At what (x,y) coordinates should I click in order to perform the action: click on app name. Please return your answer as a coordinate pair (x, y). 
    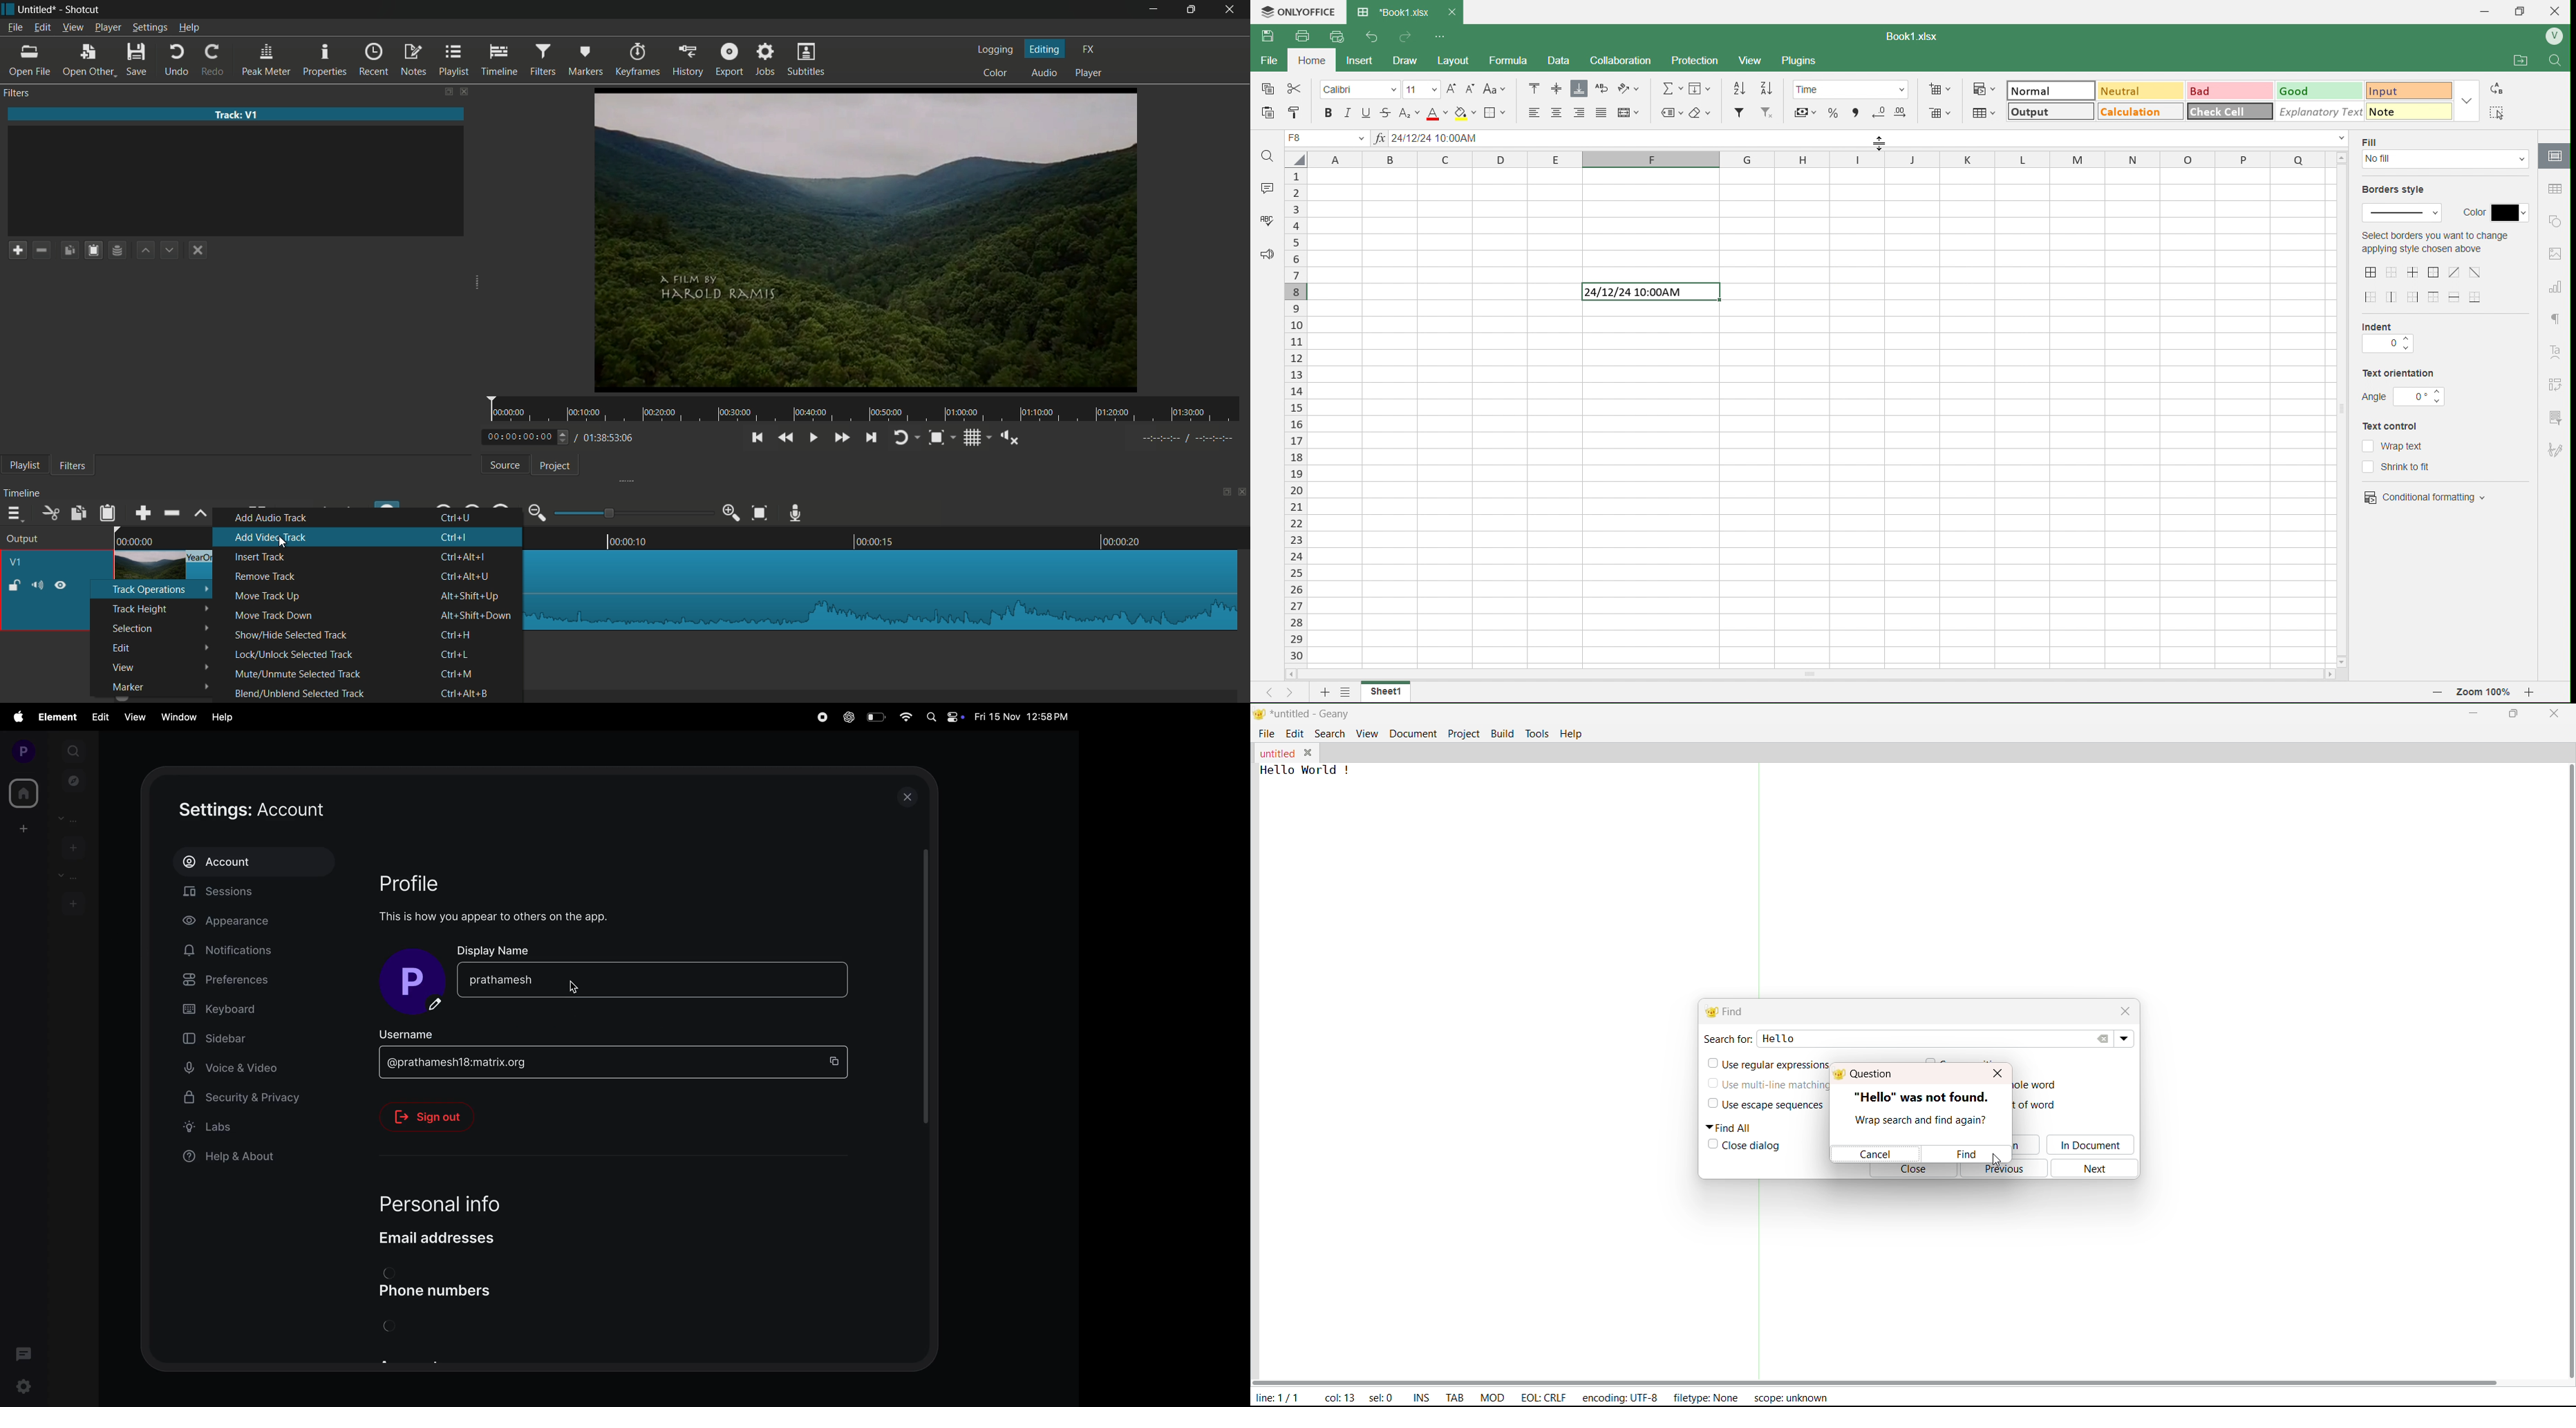
    Looking at the image, I should click on (84, 9).